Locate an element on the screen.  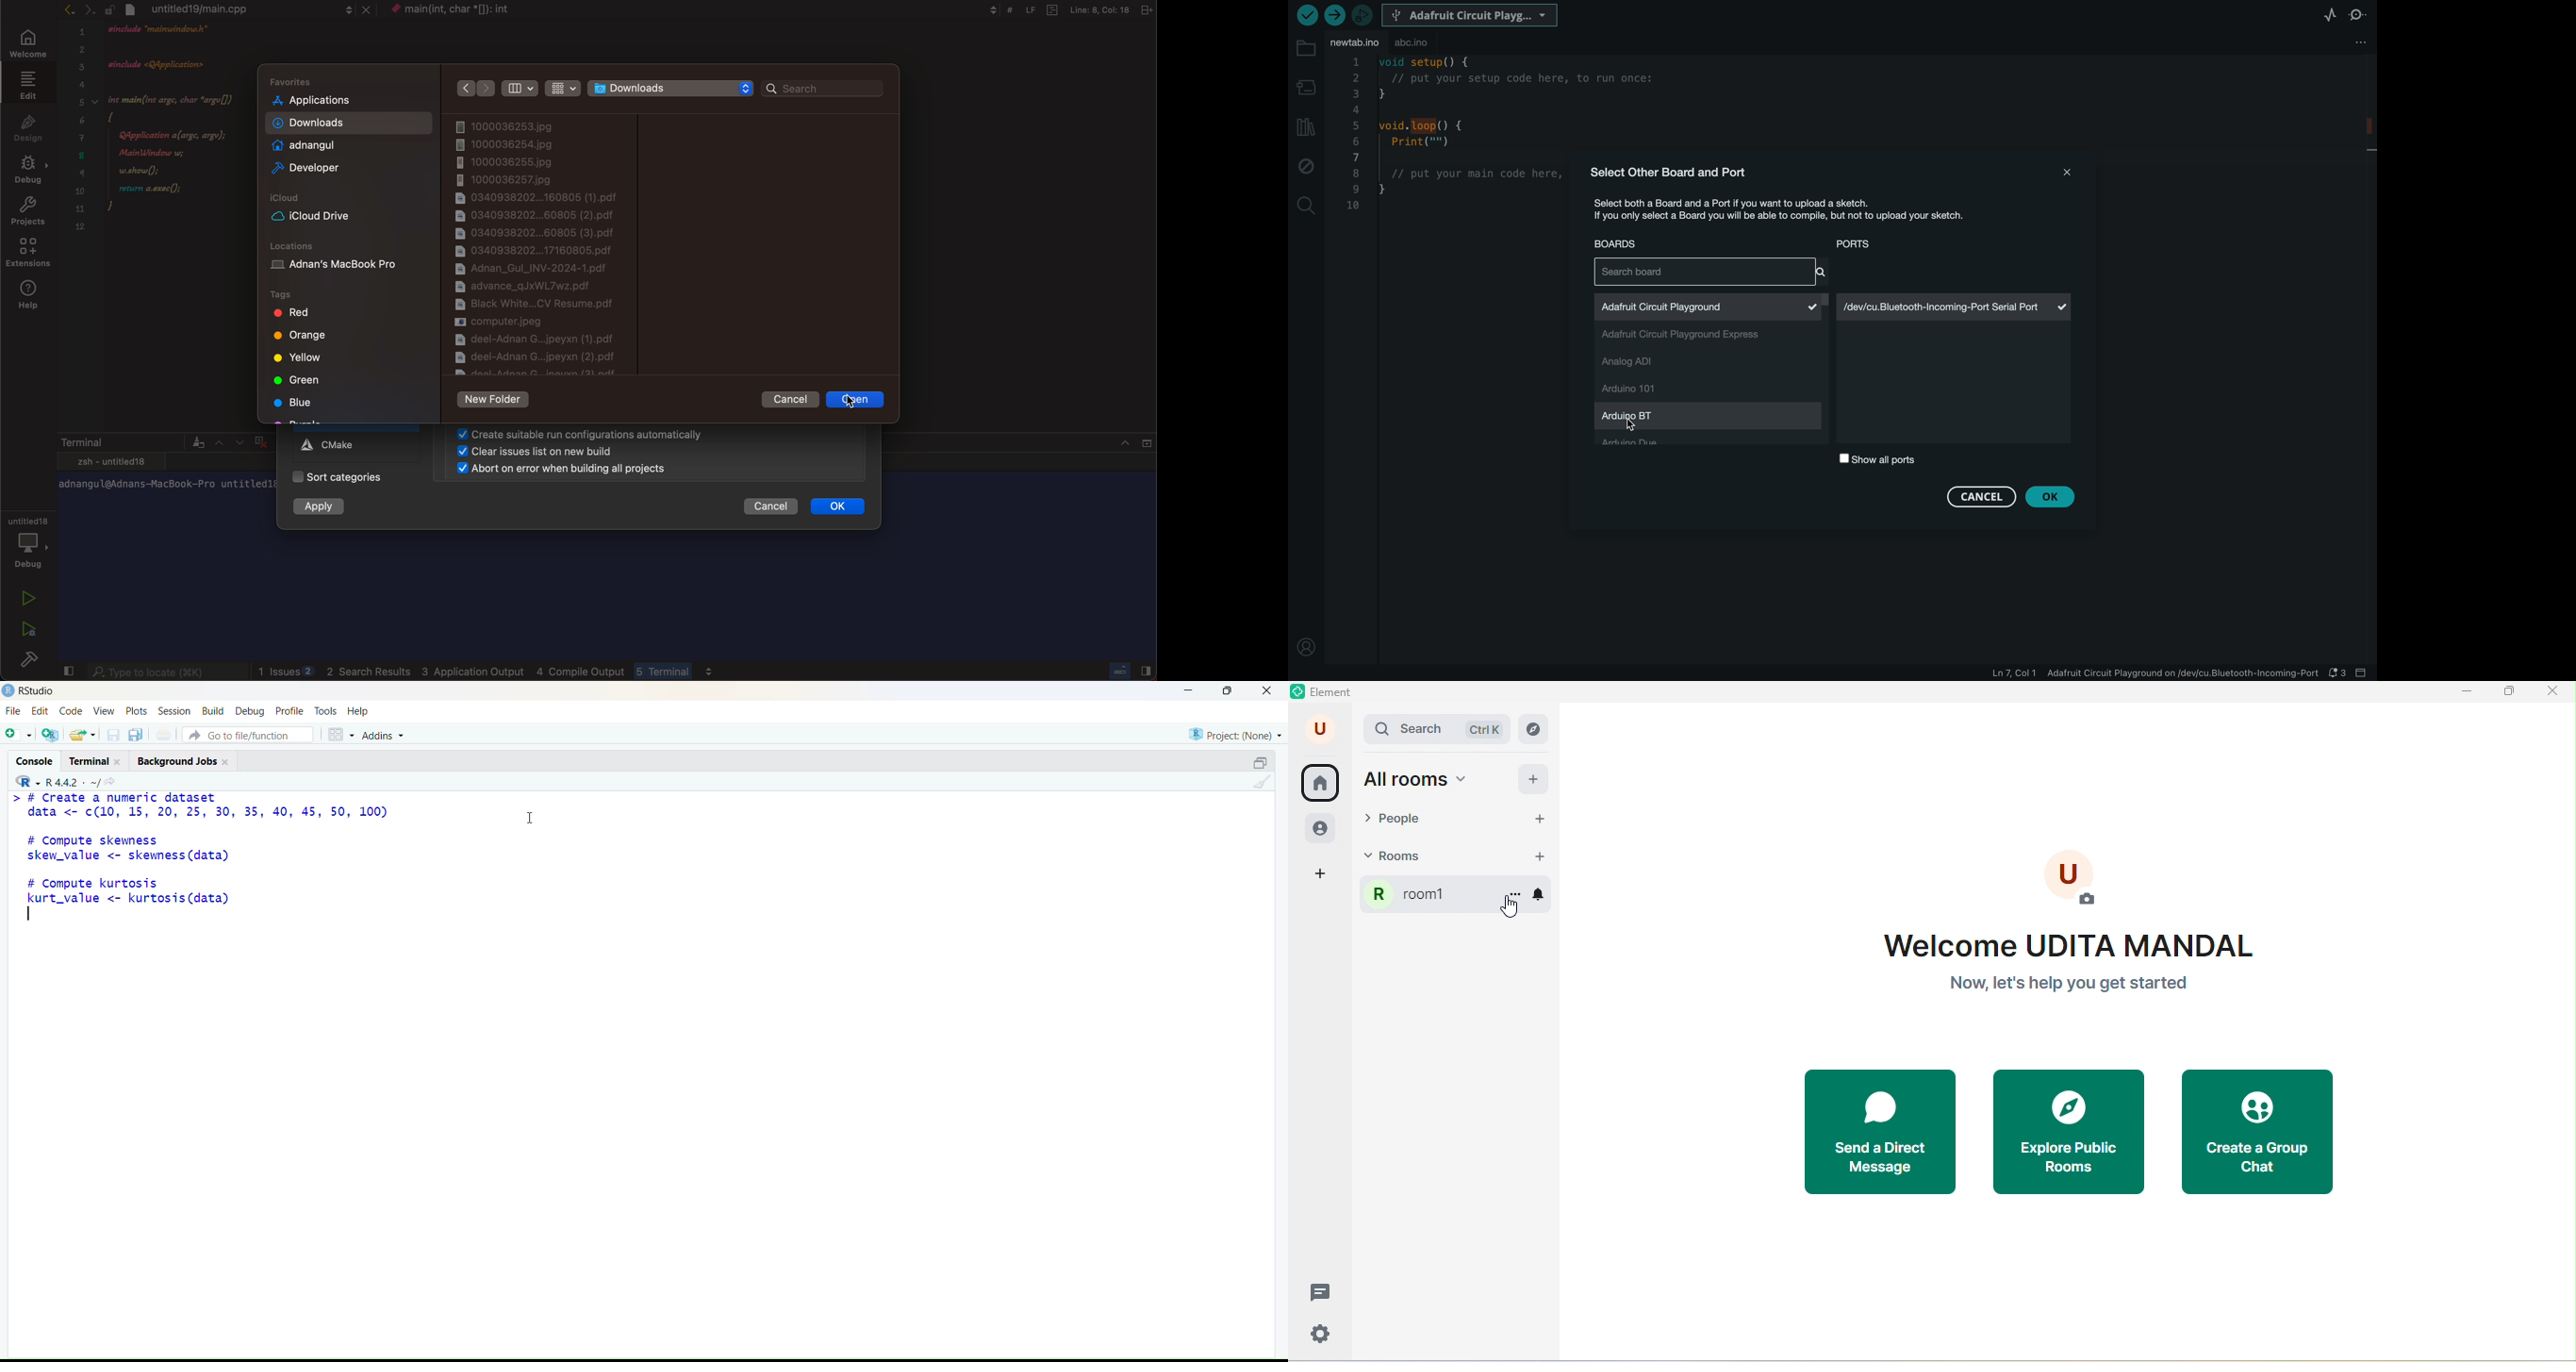
folder is located at coordinates (1307, 48).